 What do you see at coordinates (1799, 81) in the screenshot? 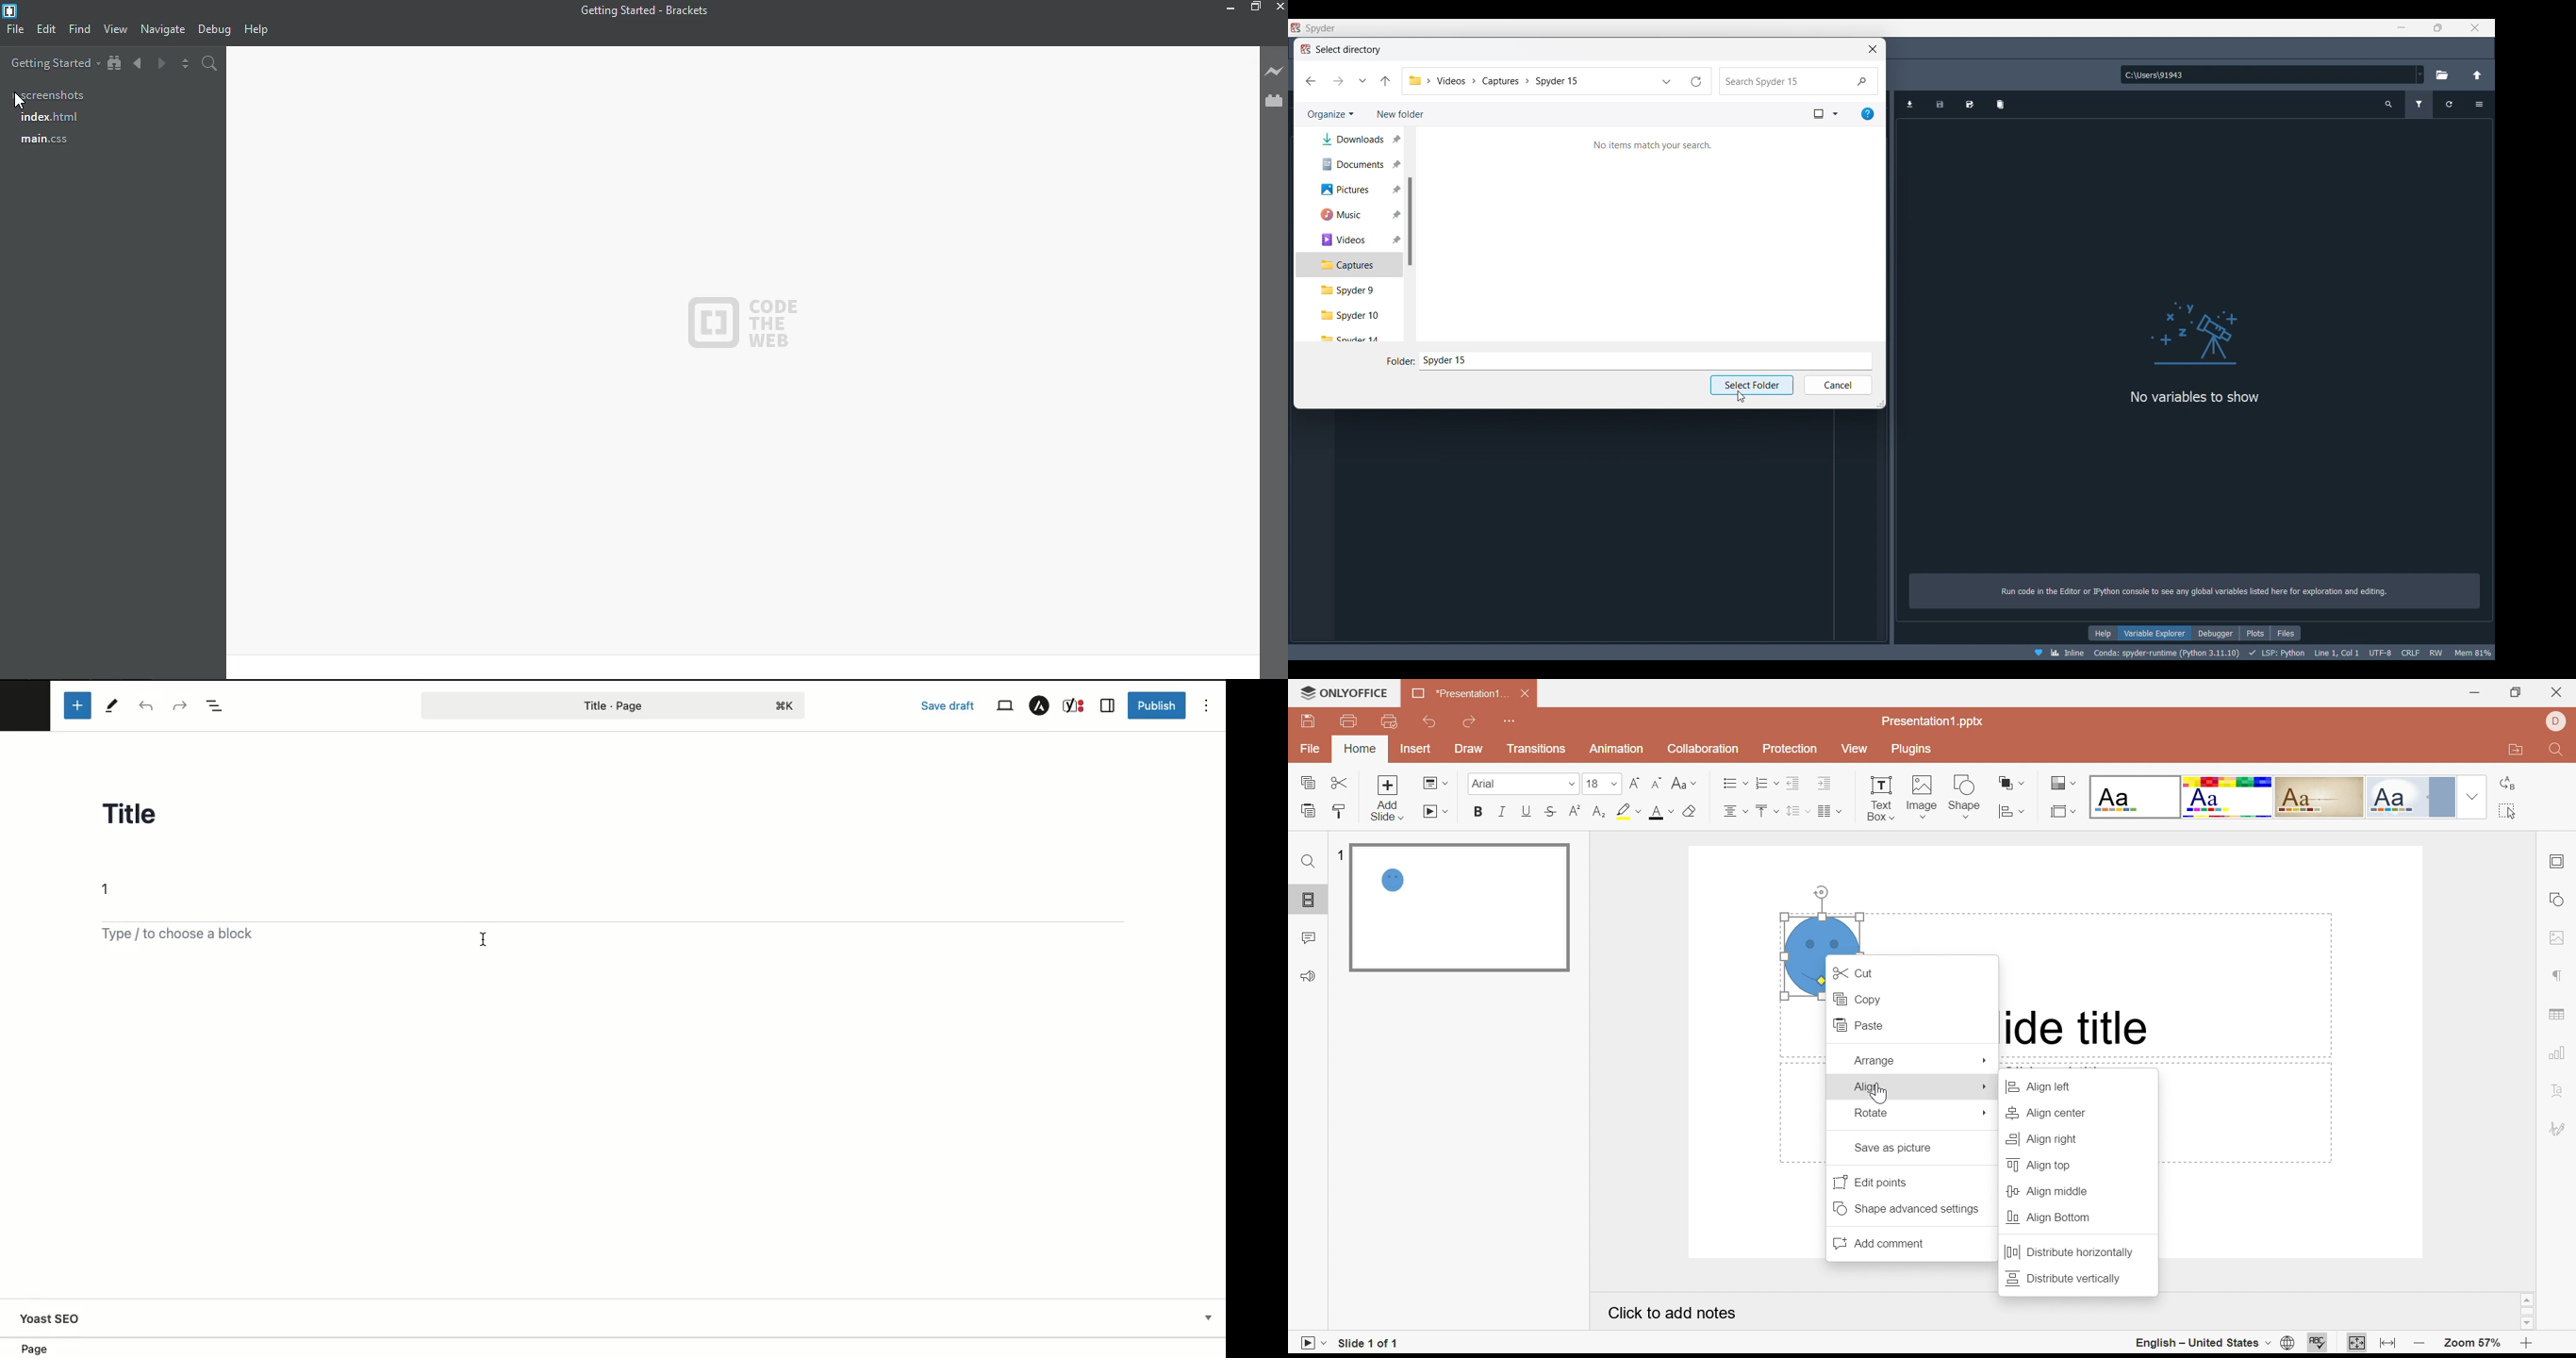
I see `Search box` at bounding box center [1799, 81].